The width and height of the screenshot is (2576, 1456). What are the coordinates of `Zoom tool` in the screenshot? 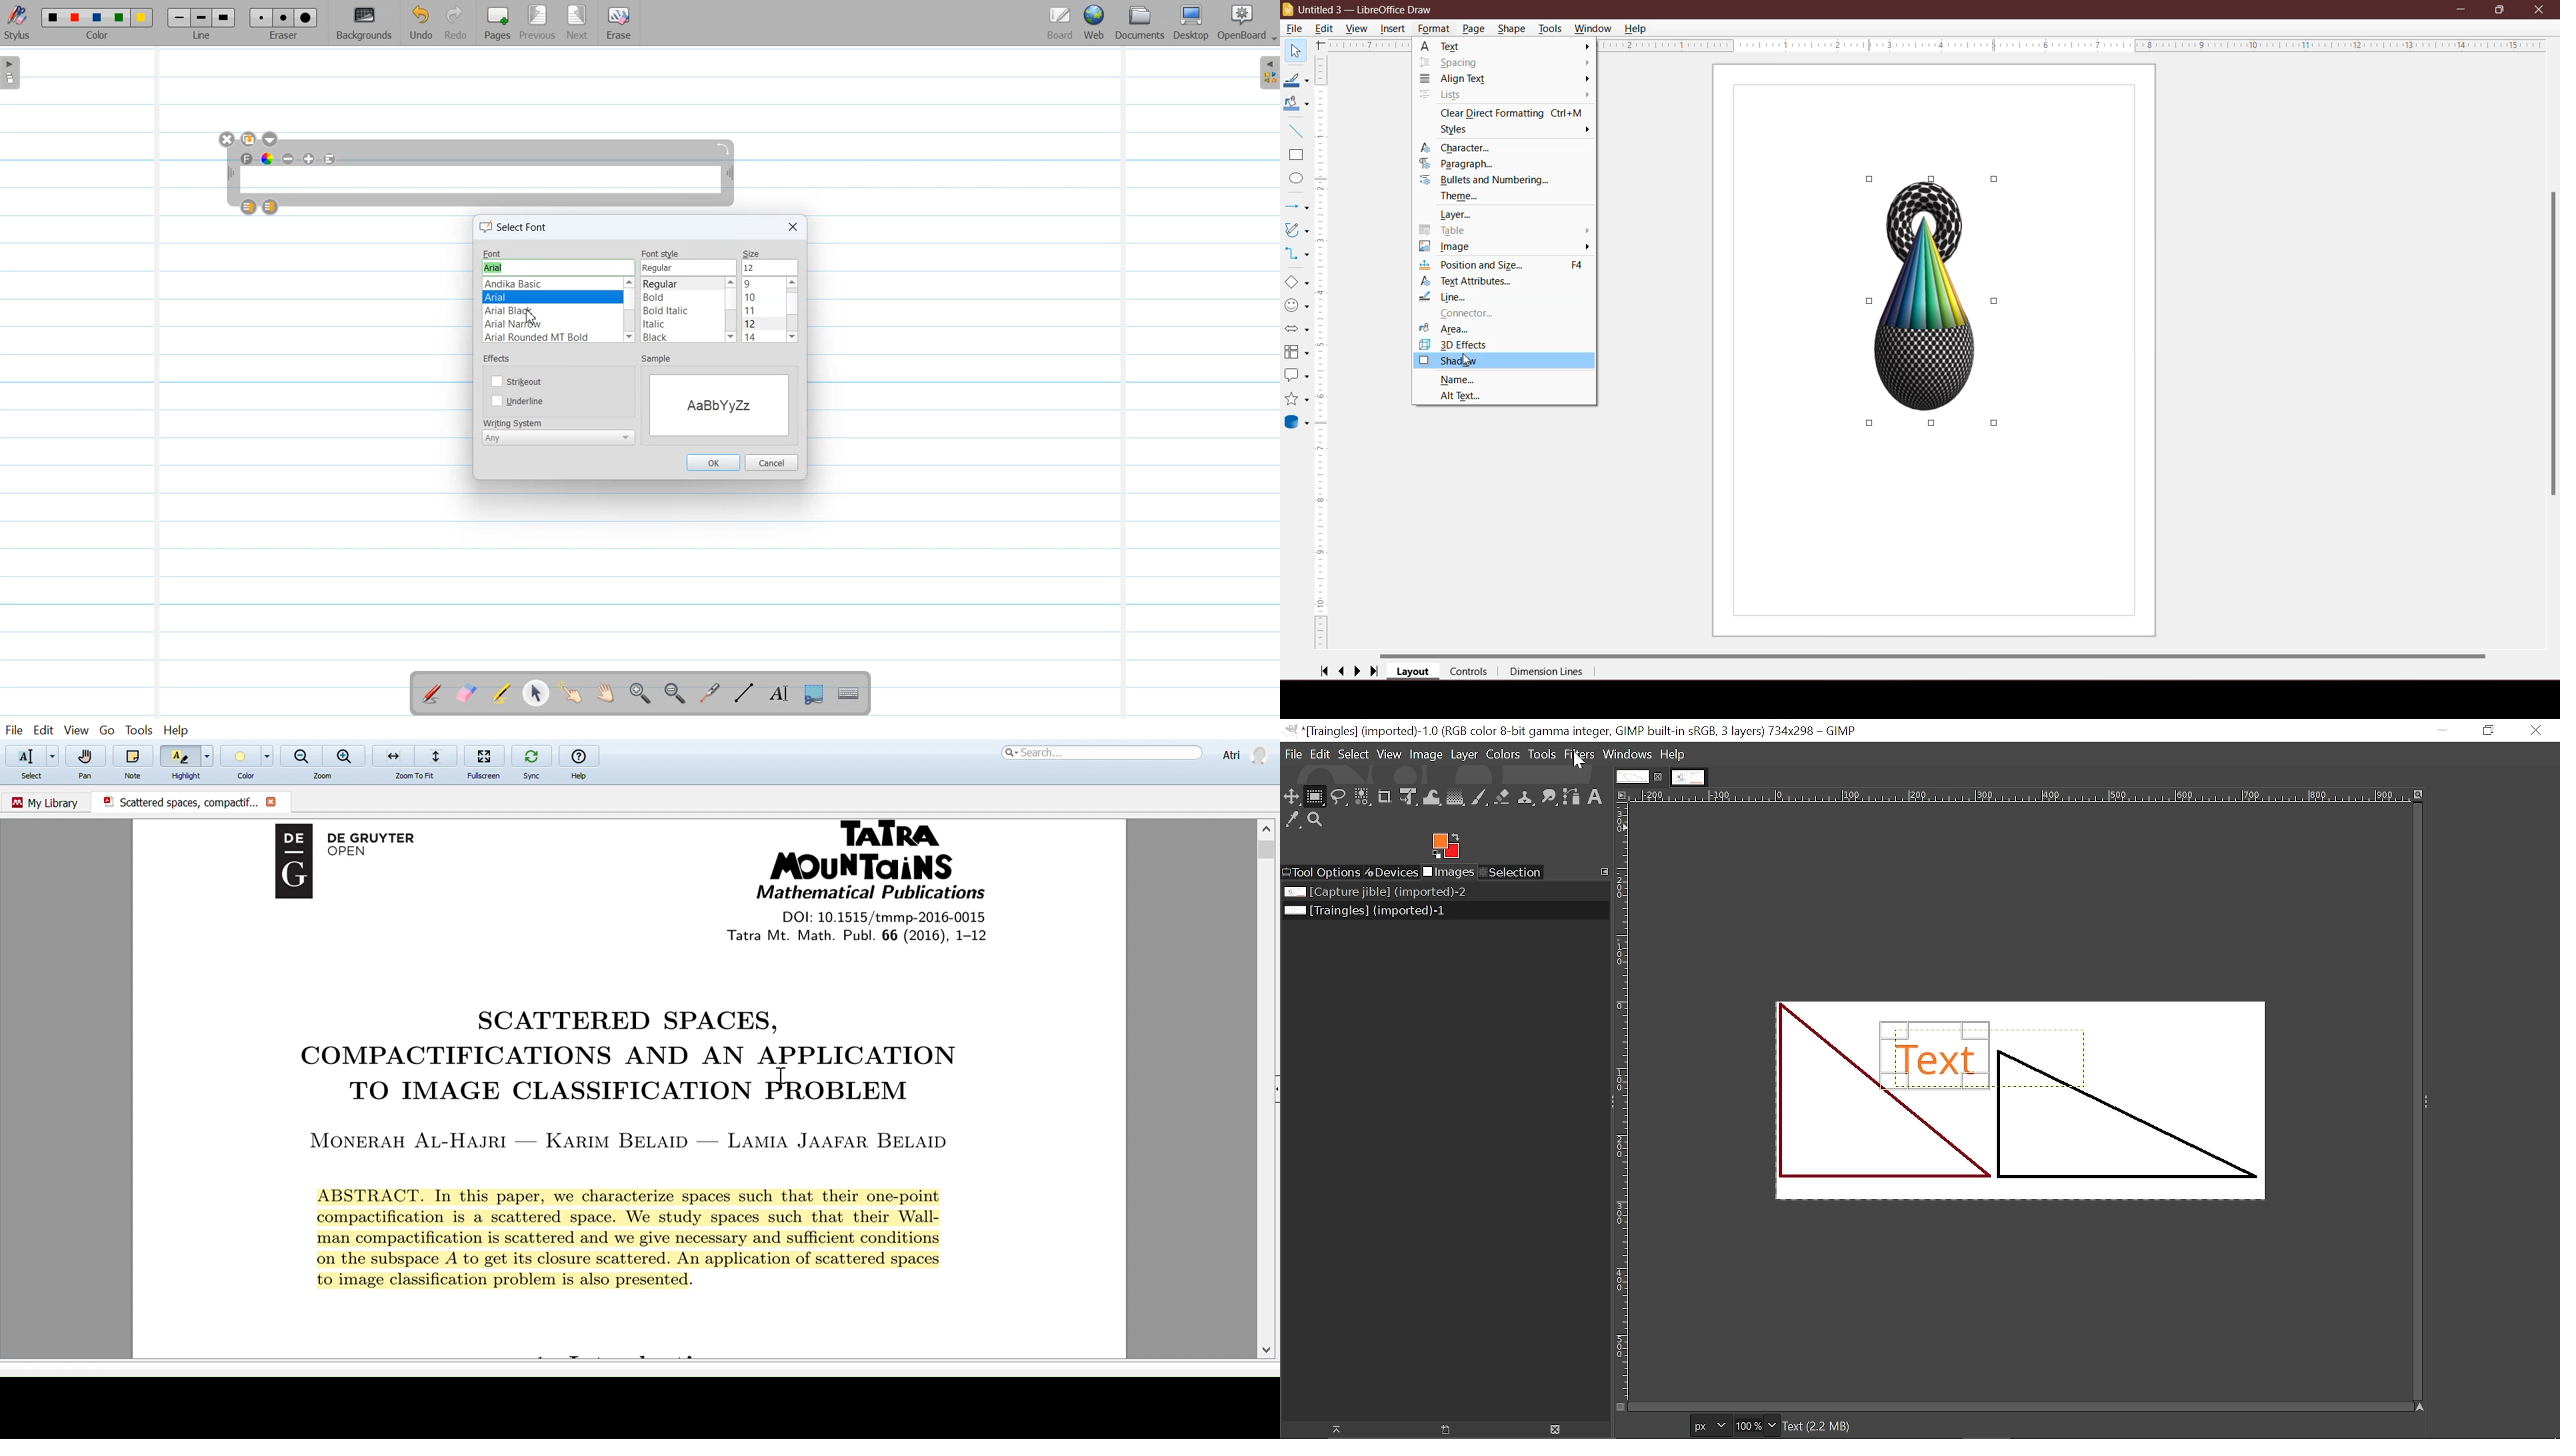 It's located at (1317, 819).